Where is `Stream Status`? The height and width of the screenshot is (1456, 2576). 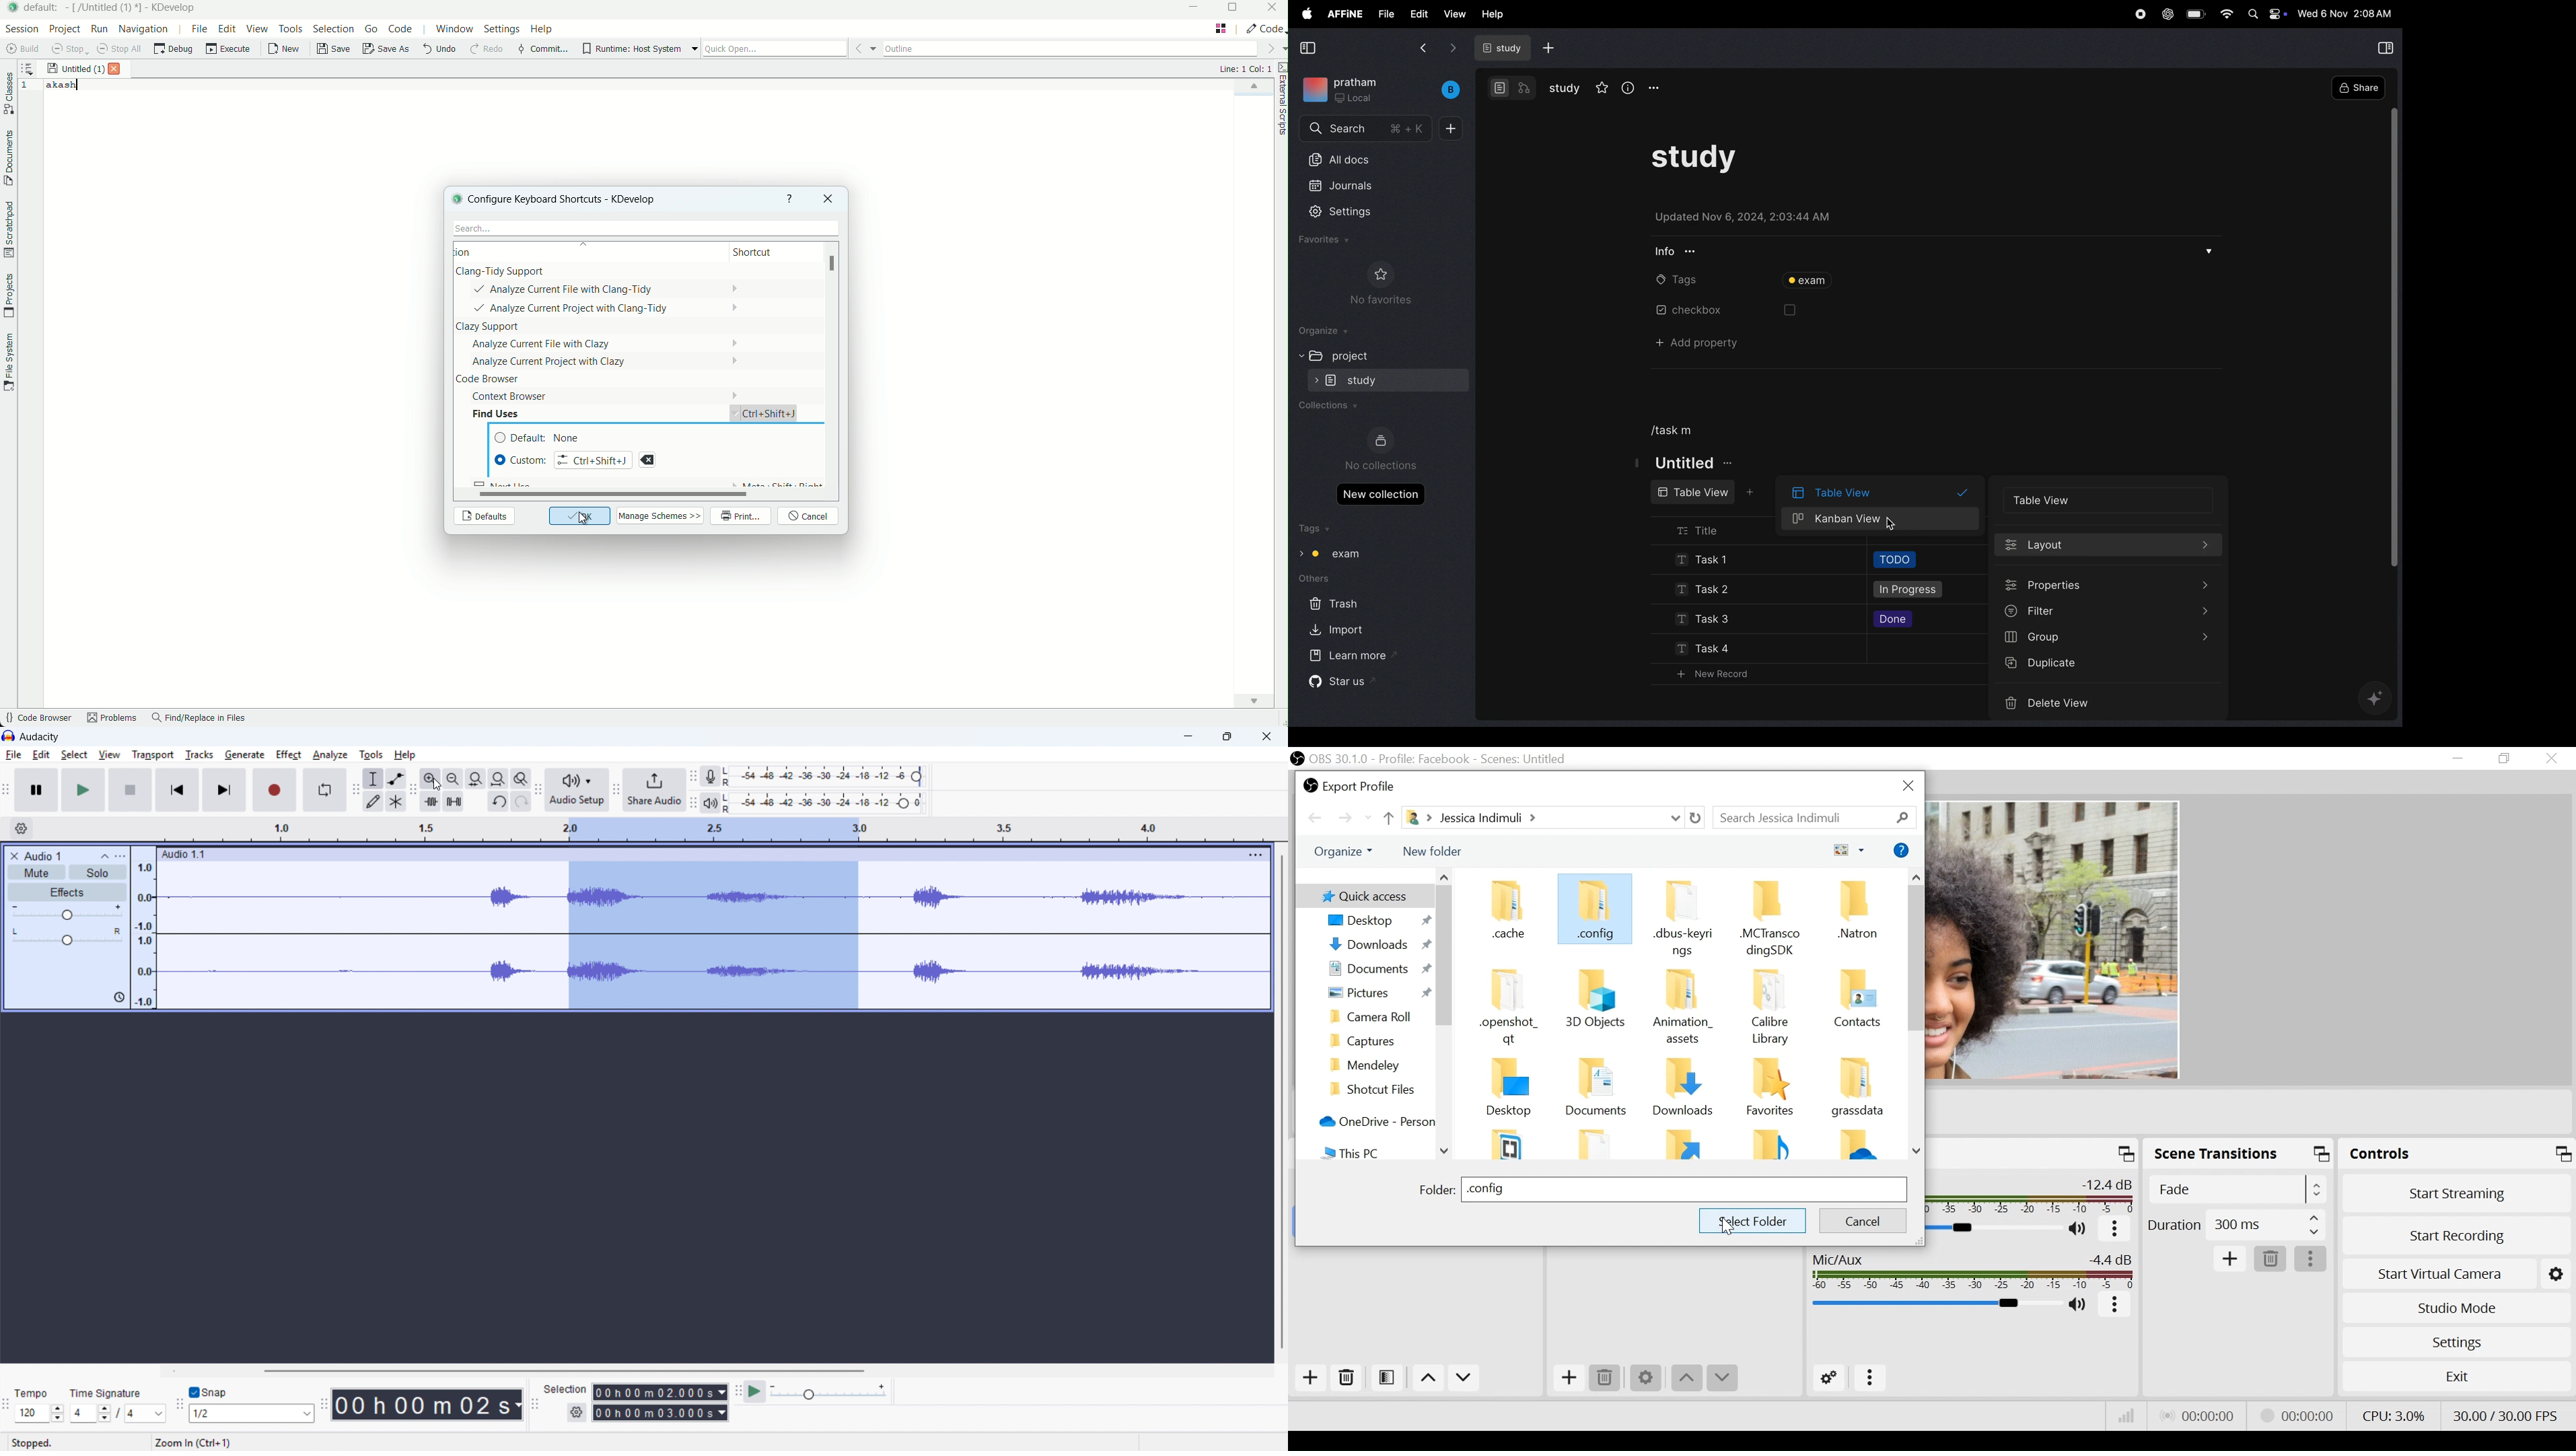
Stream Status is located at coordinates (2306, 1416).